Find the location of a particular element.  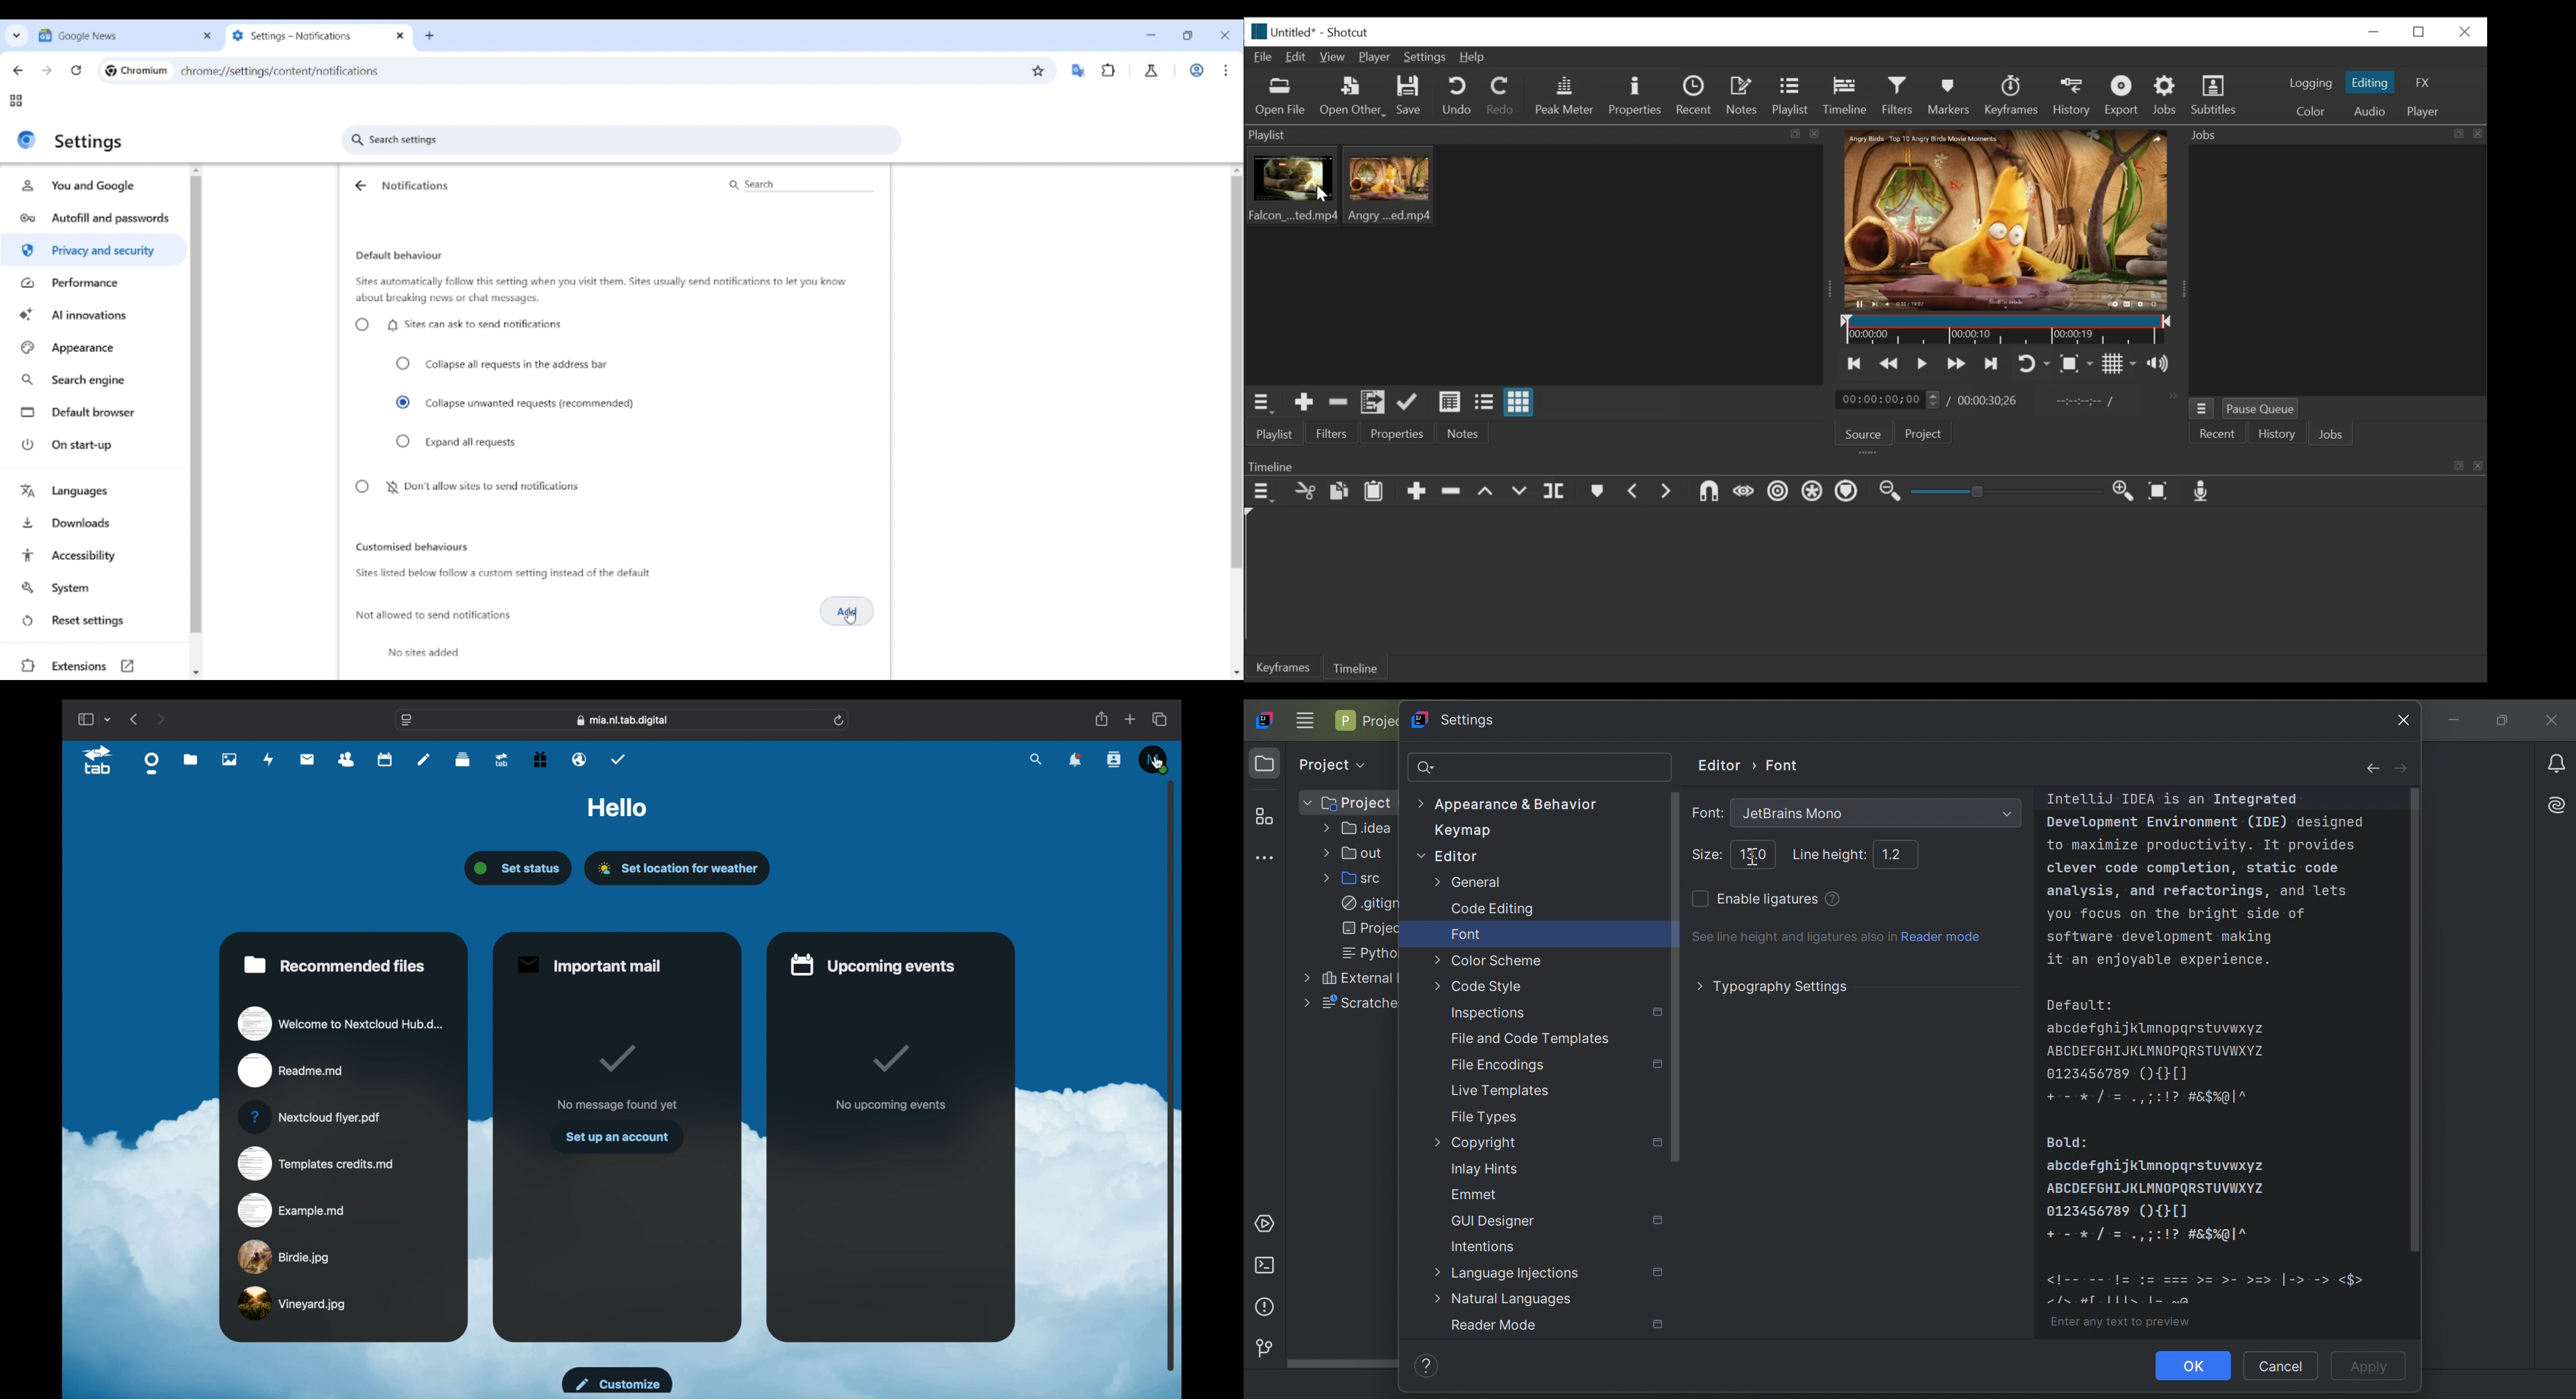

Cursor clicking on Add is located at coordinates (850, 617).